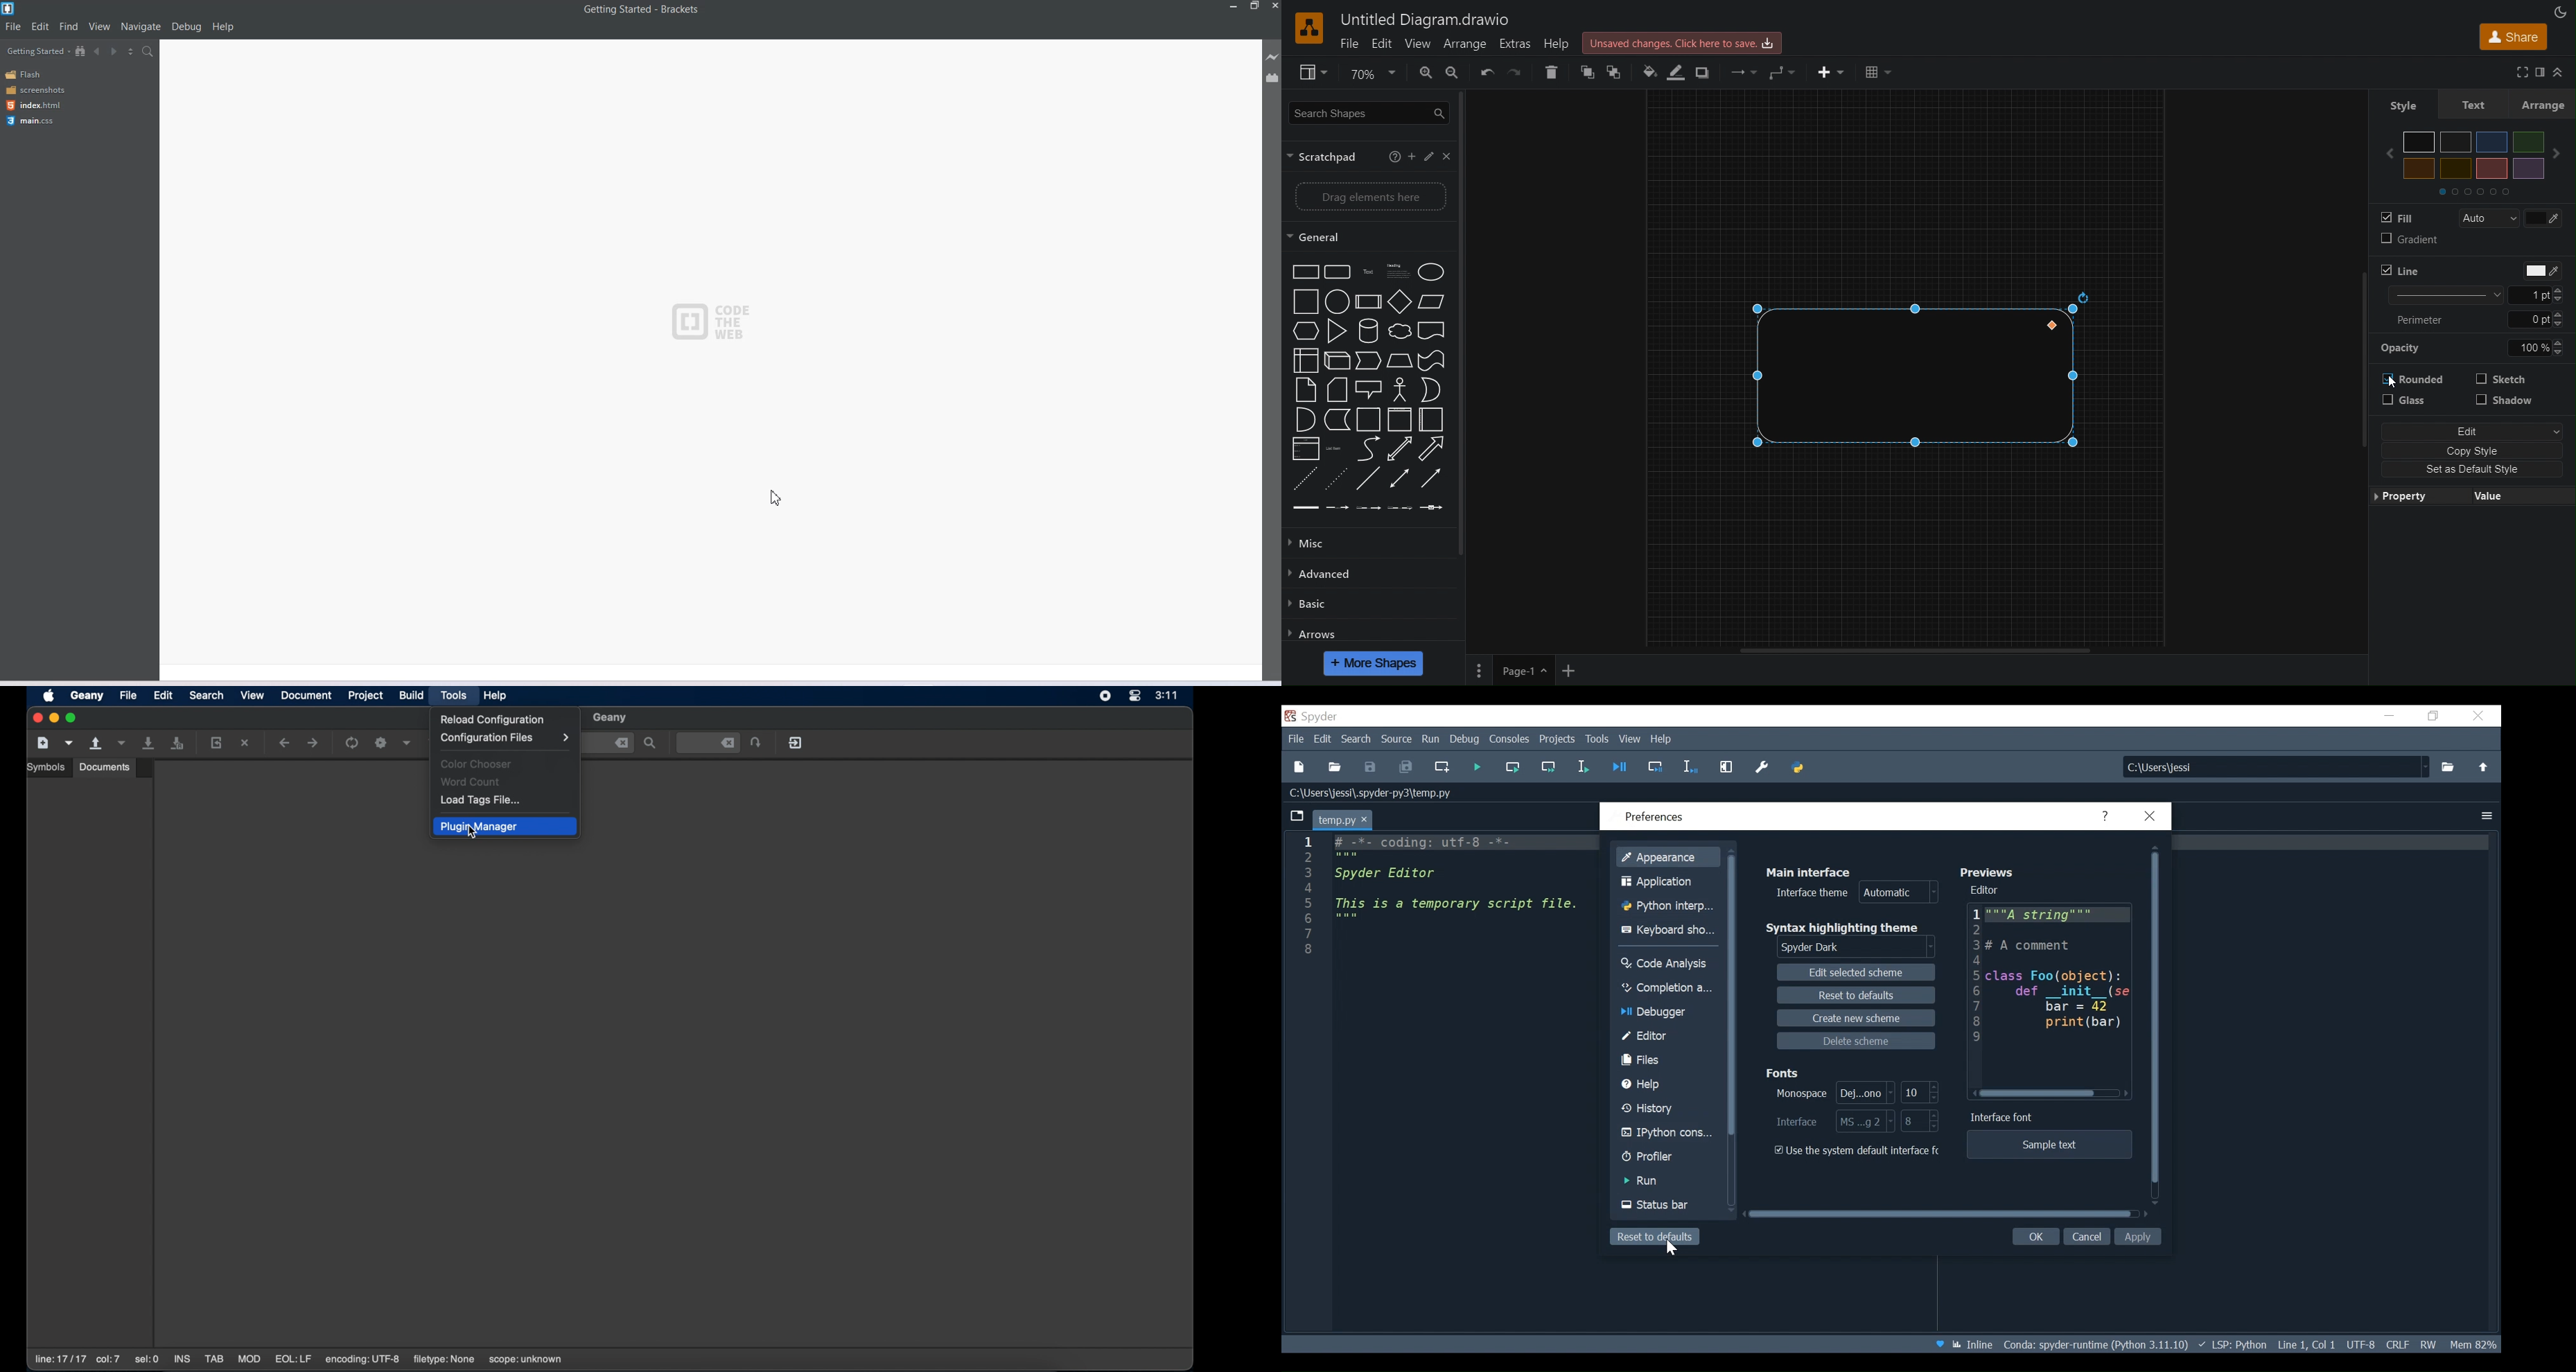 This screenshot has height=1372, width=2576. I want to click on Unsaved Changes. Click here to save, so click(1684, 40).